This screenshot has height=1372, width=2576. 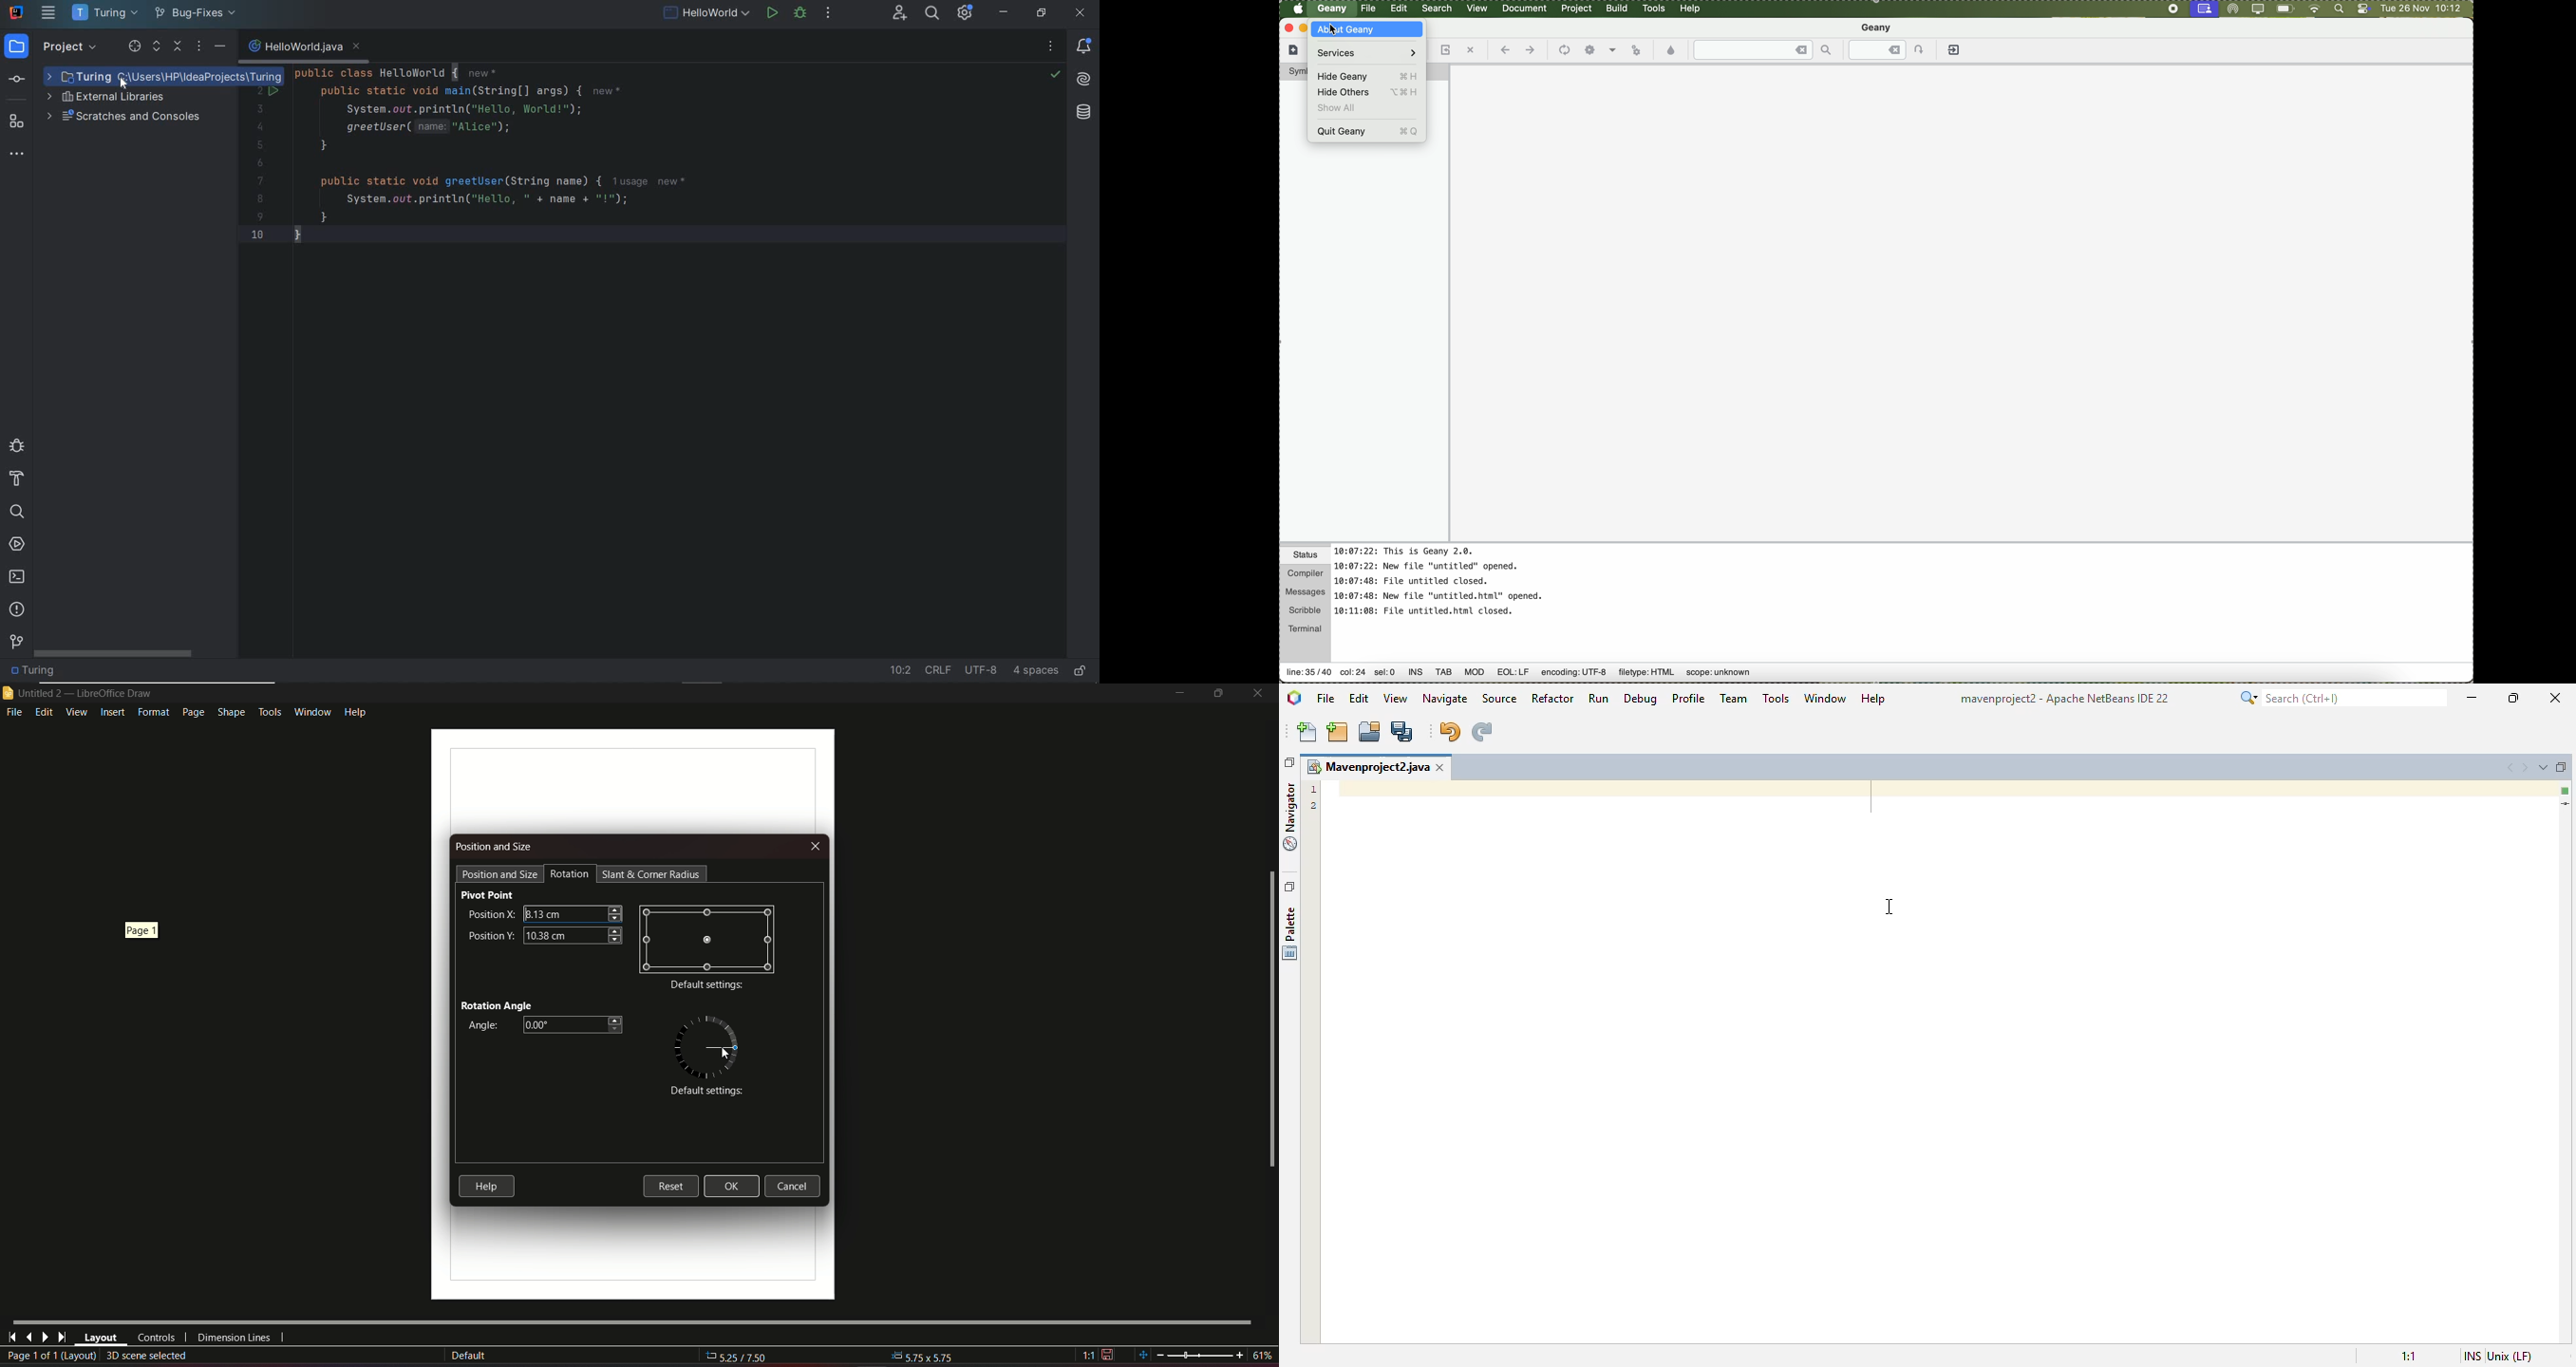 I want to click on problems, so click(x=18, y=609).